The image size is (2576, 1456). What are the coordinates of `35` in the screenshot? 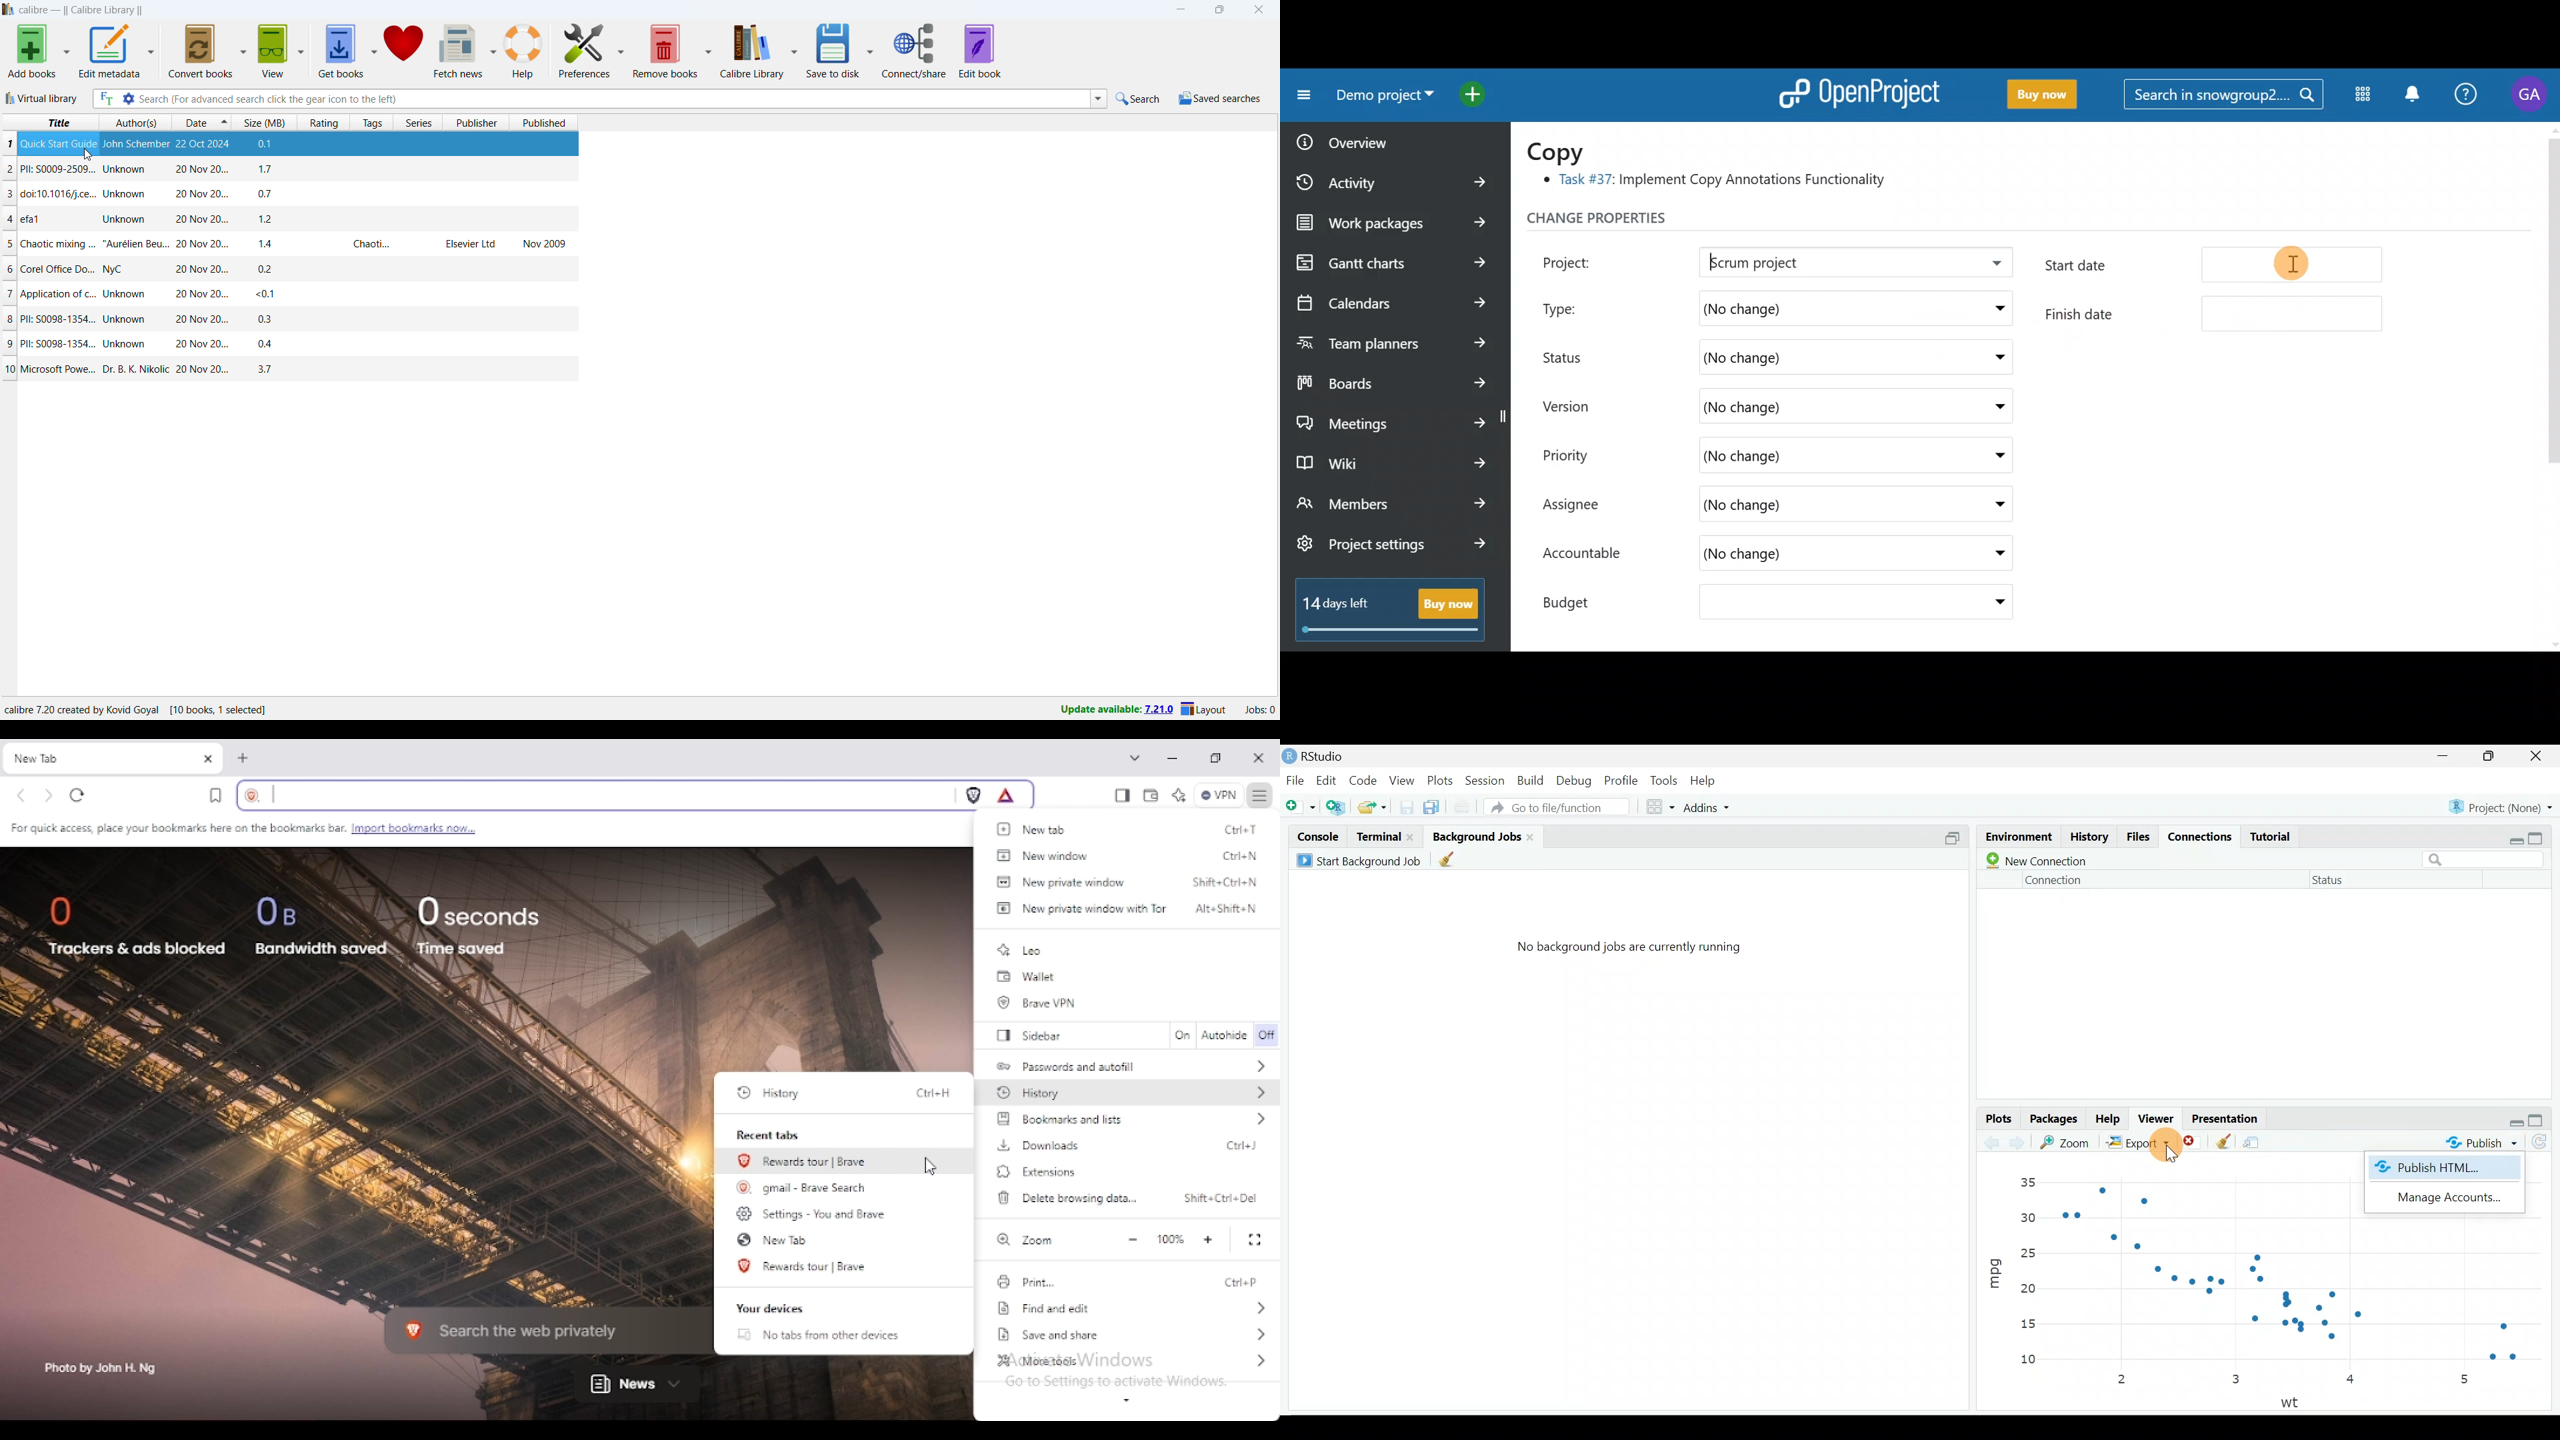 It's located at (2027, 1182).